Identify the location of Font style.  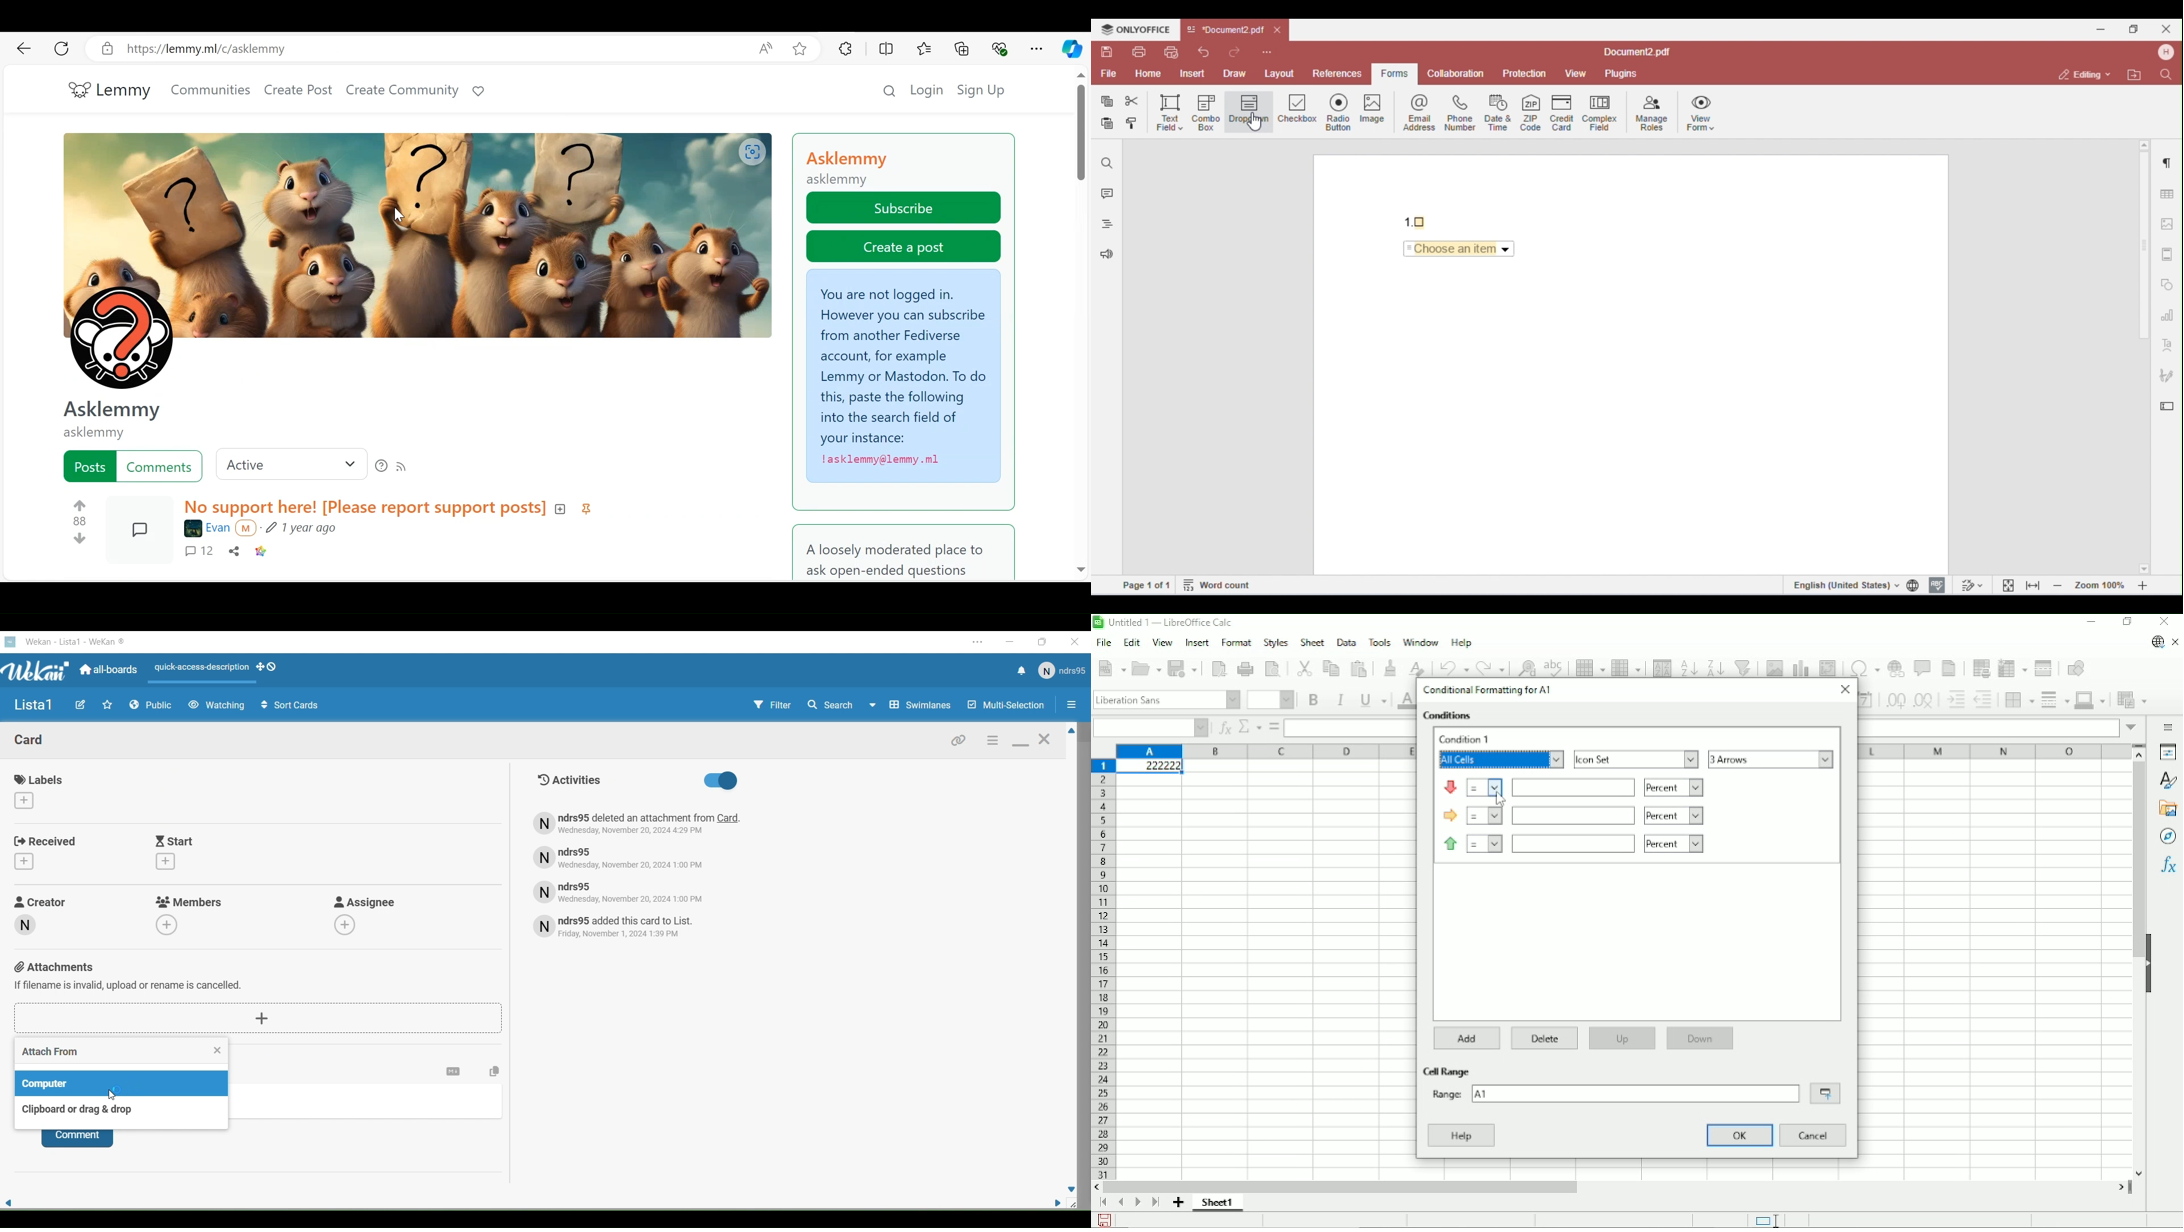
(1166, 700).